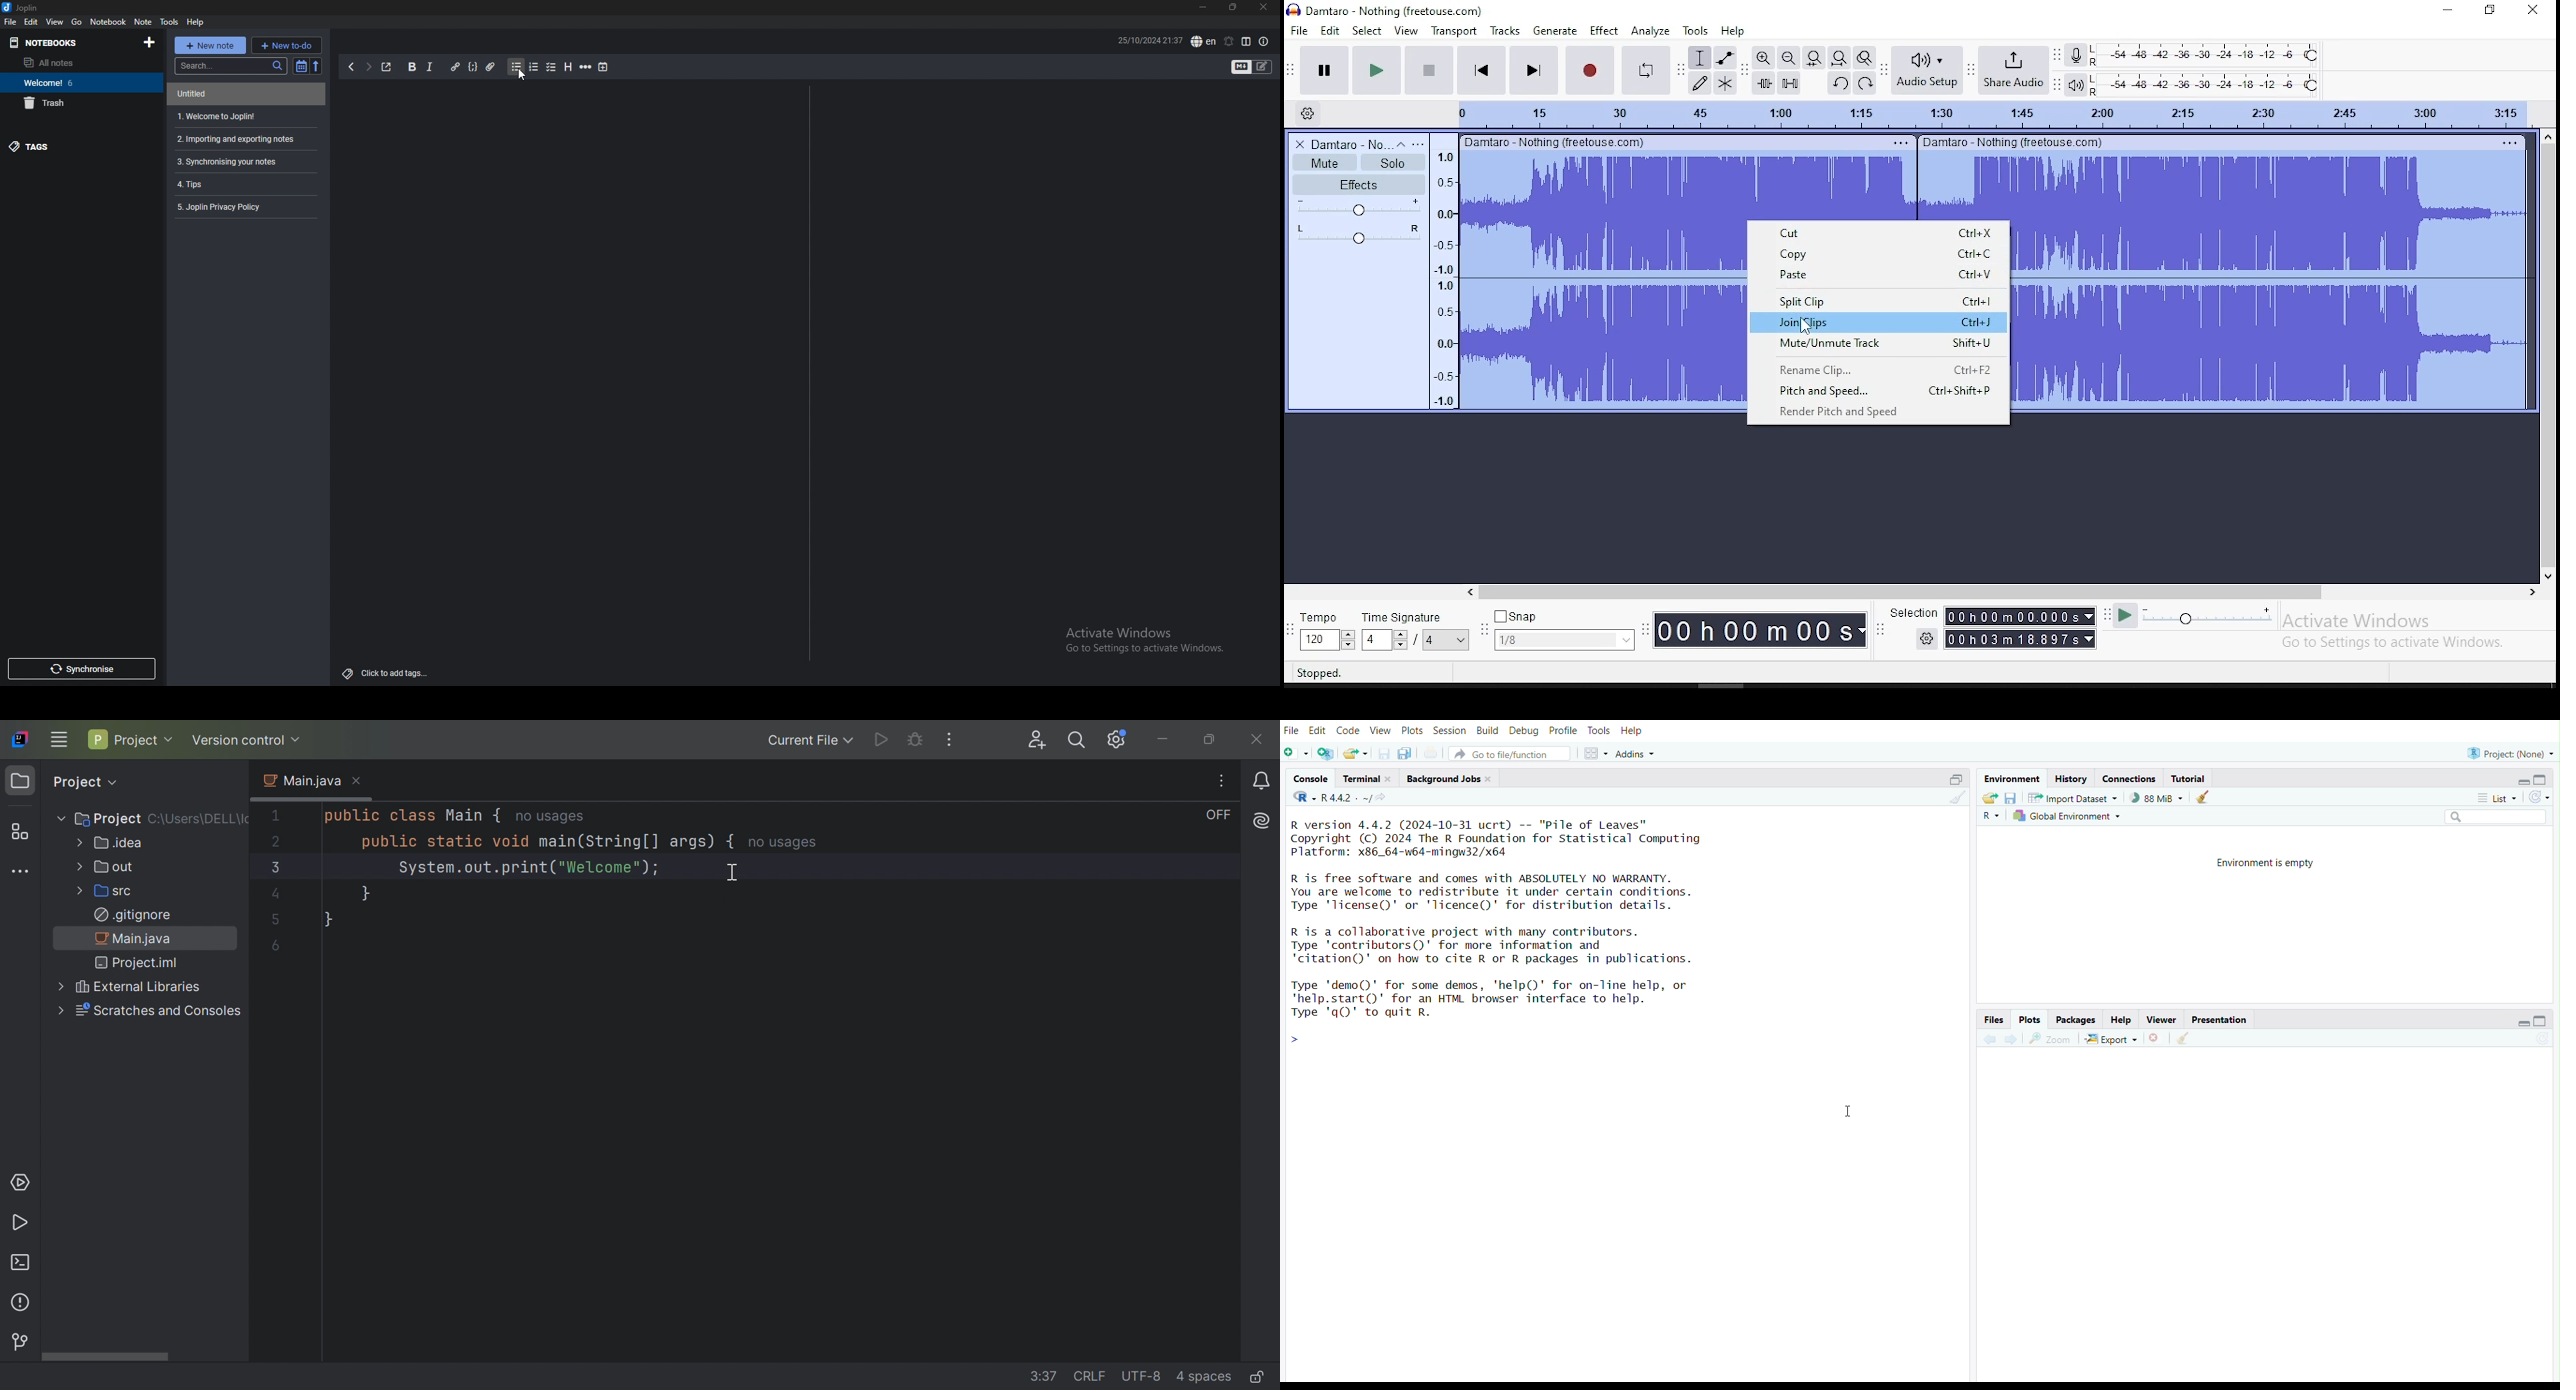 Image resolution: width=2576 pixels, height=1400 pixels. What do you see at coordinates (273, 867) in the screenshot?
I see `3` at bounding box center [273, 867].